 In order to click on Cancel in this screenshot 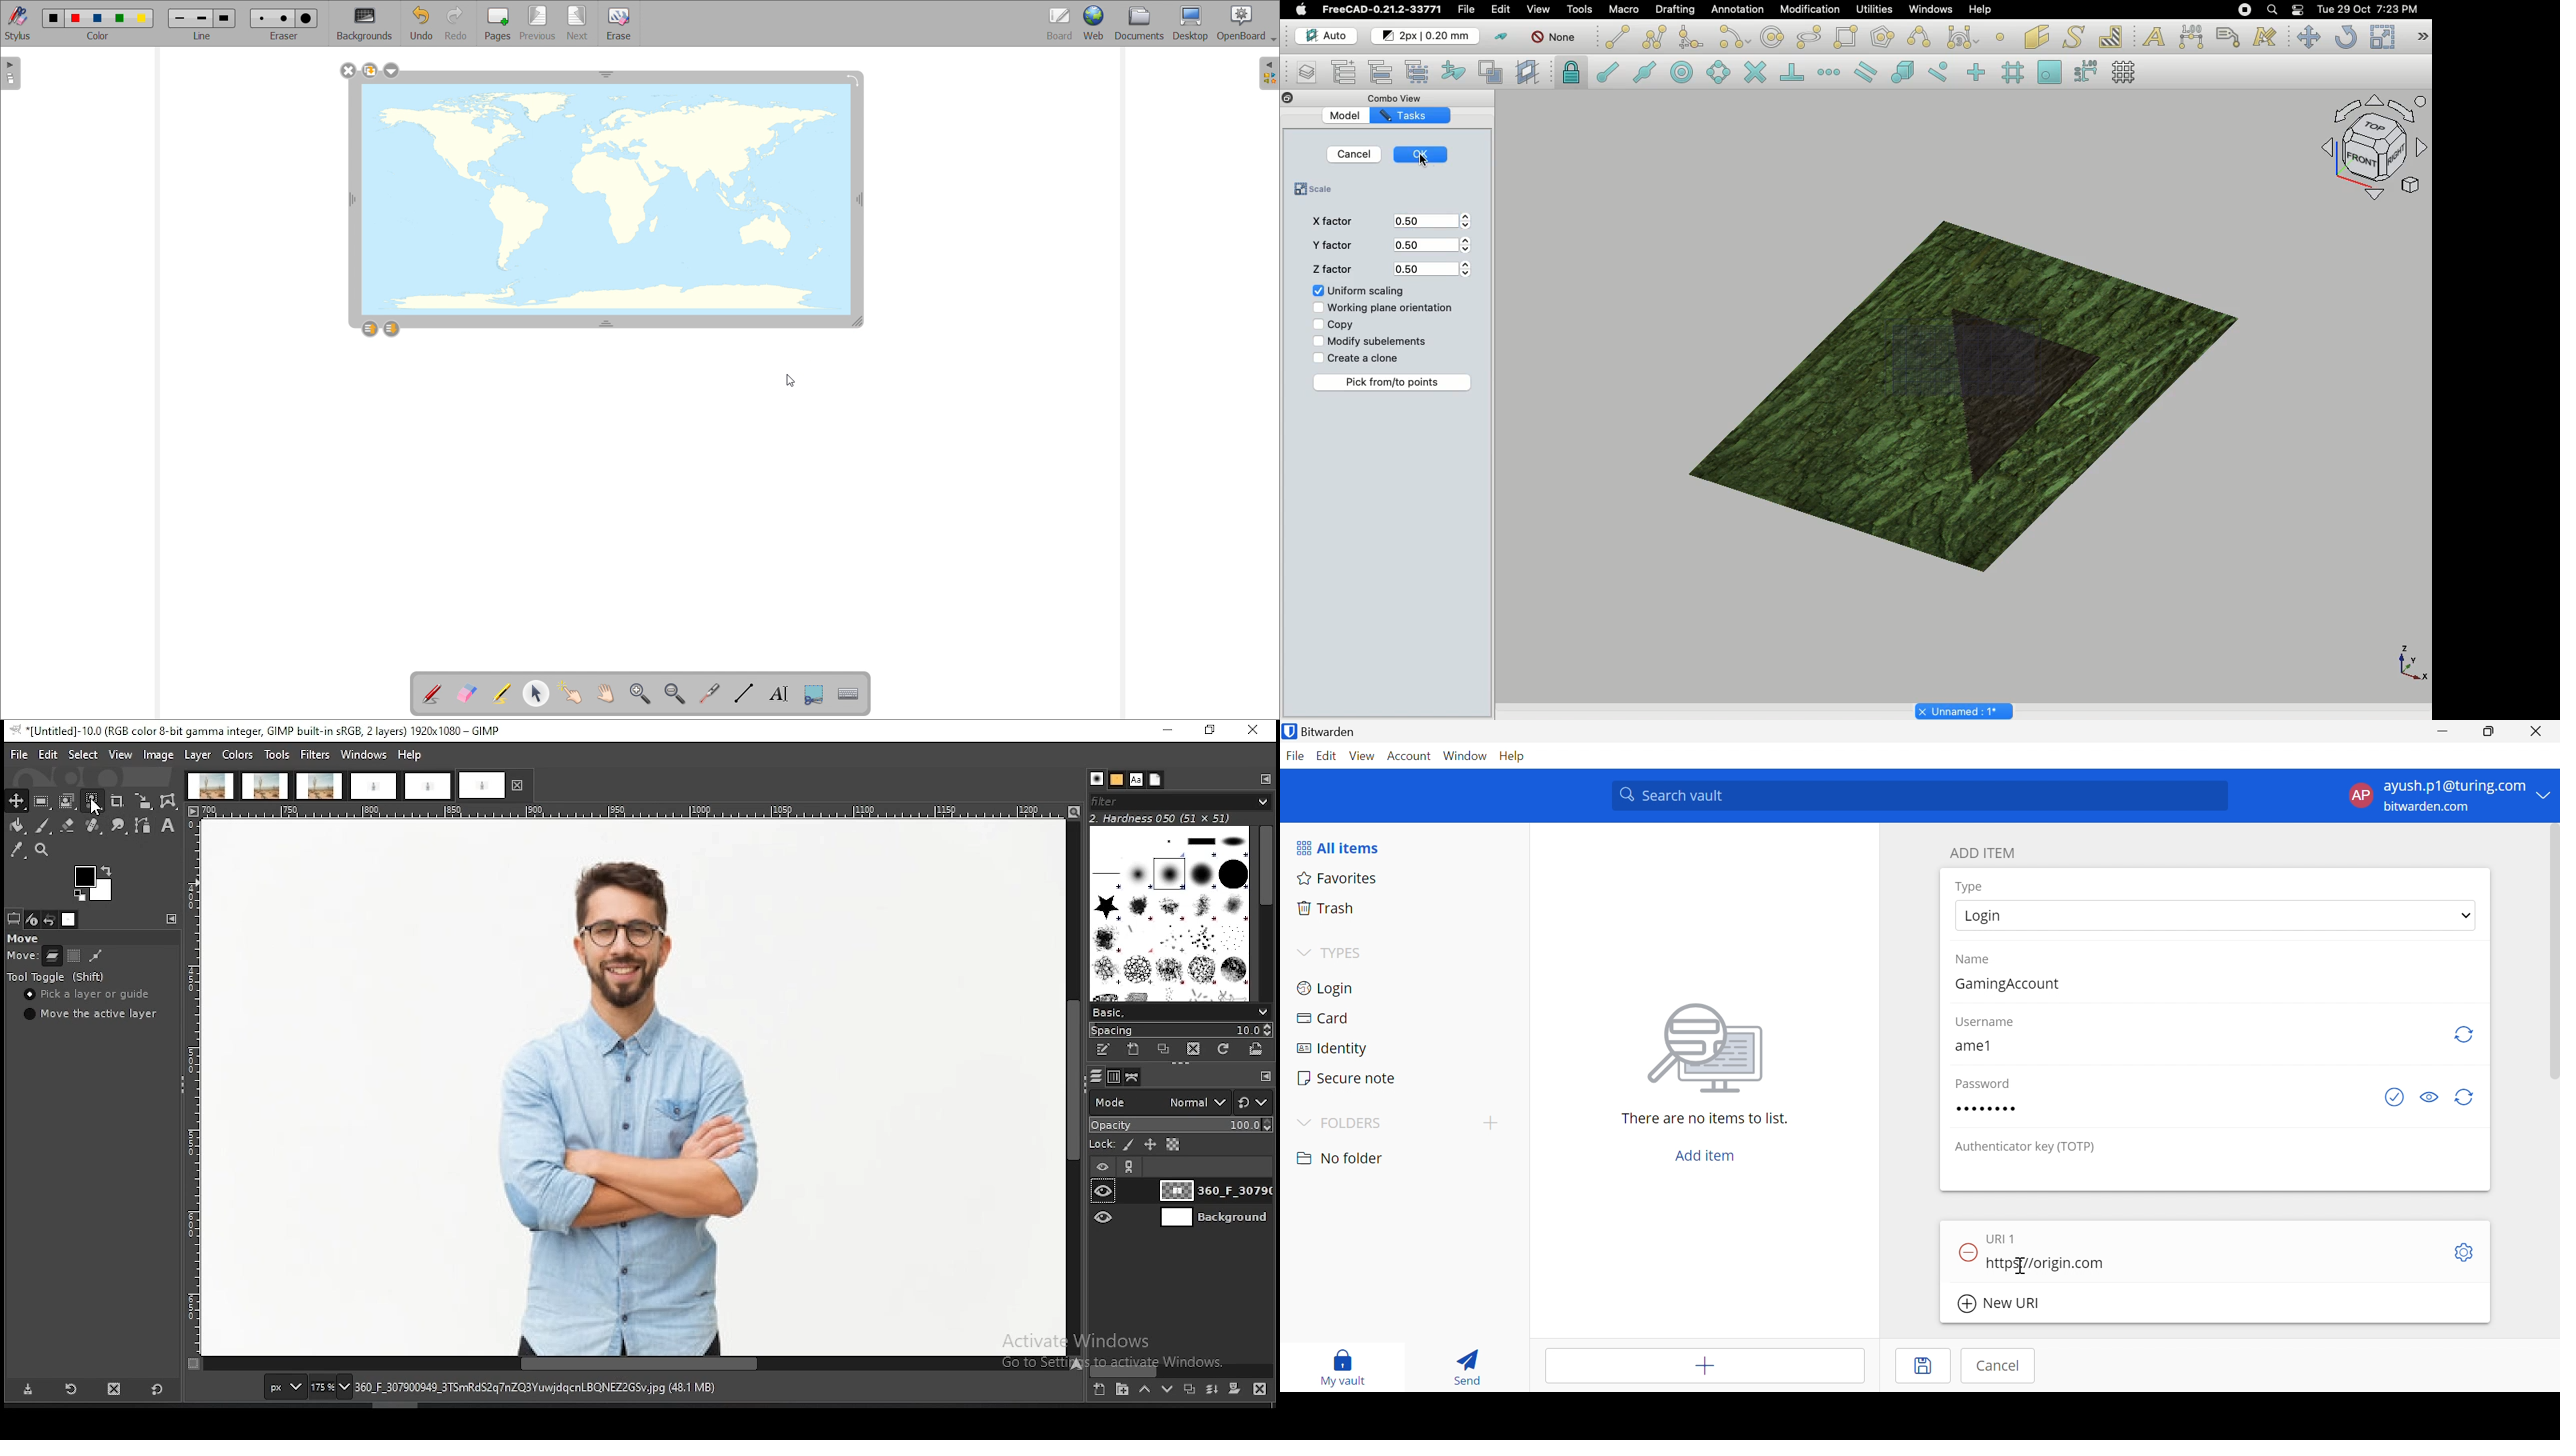, I will do `click(1995, 1367)`.